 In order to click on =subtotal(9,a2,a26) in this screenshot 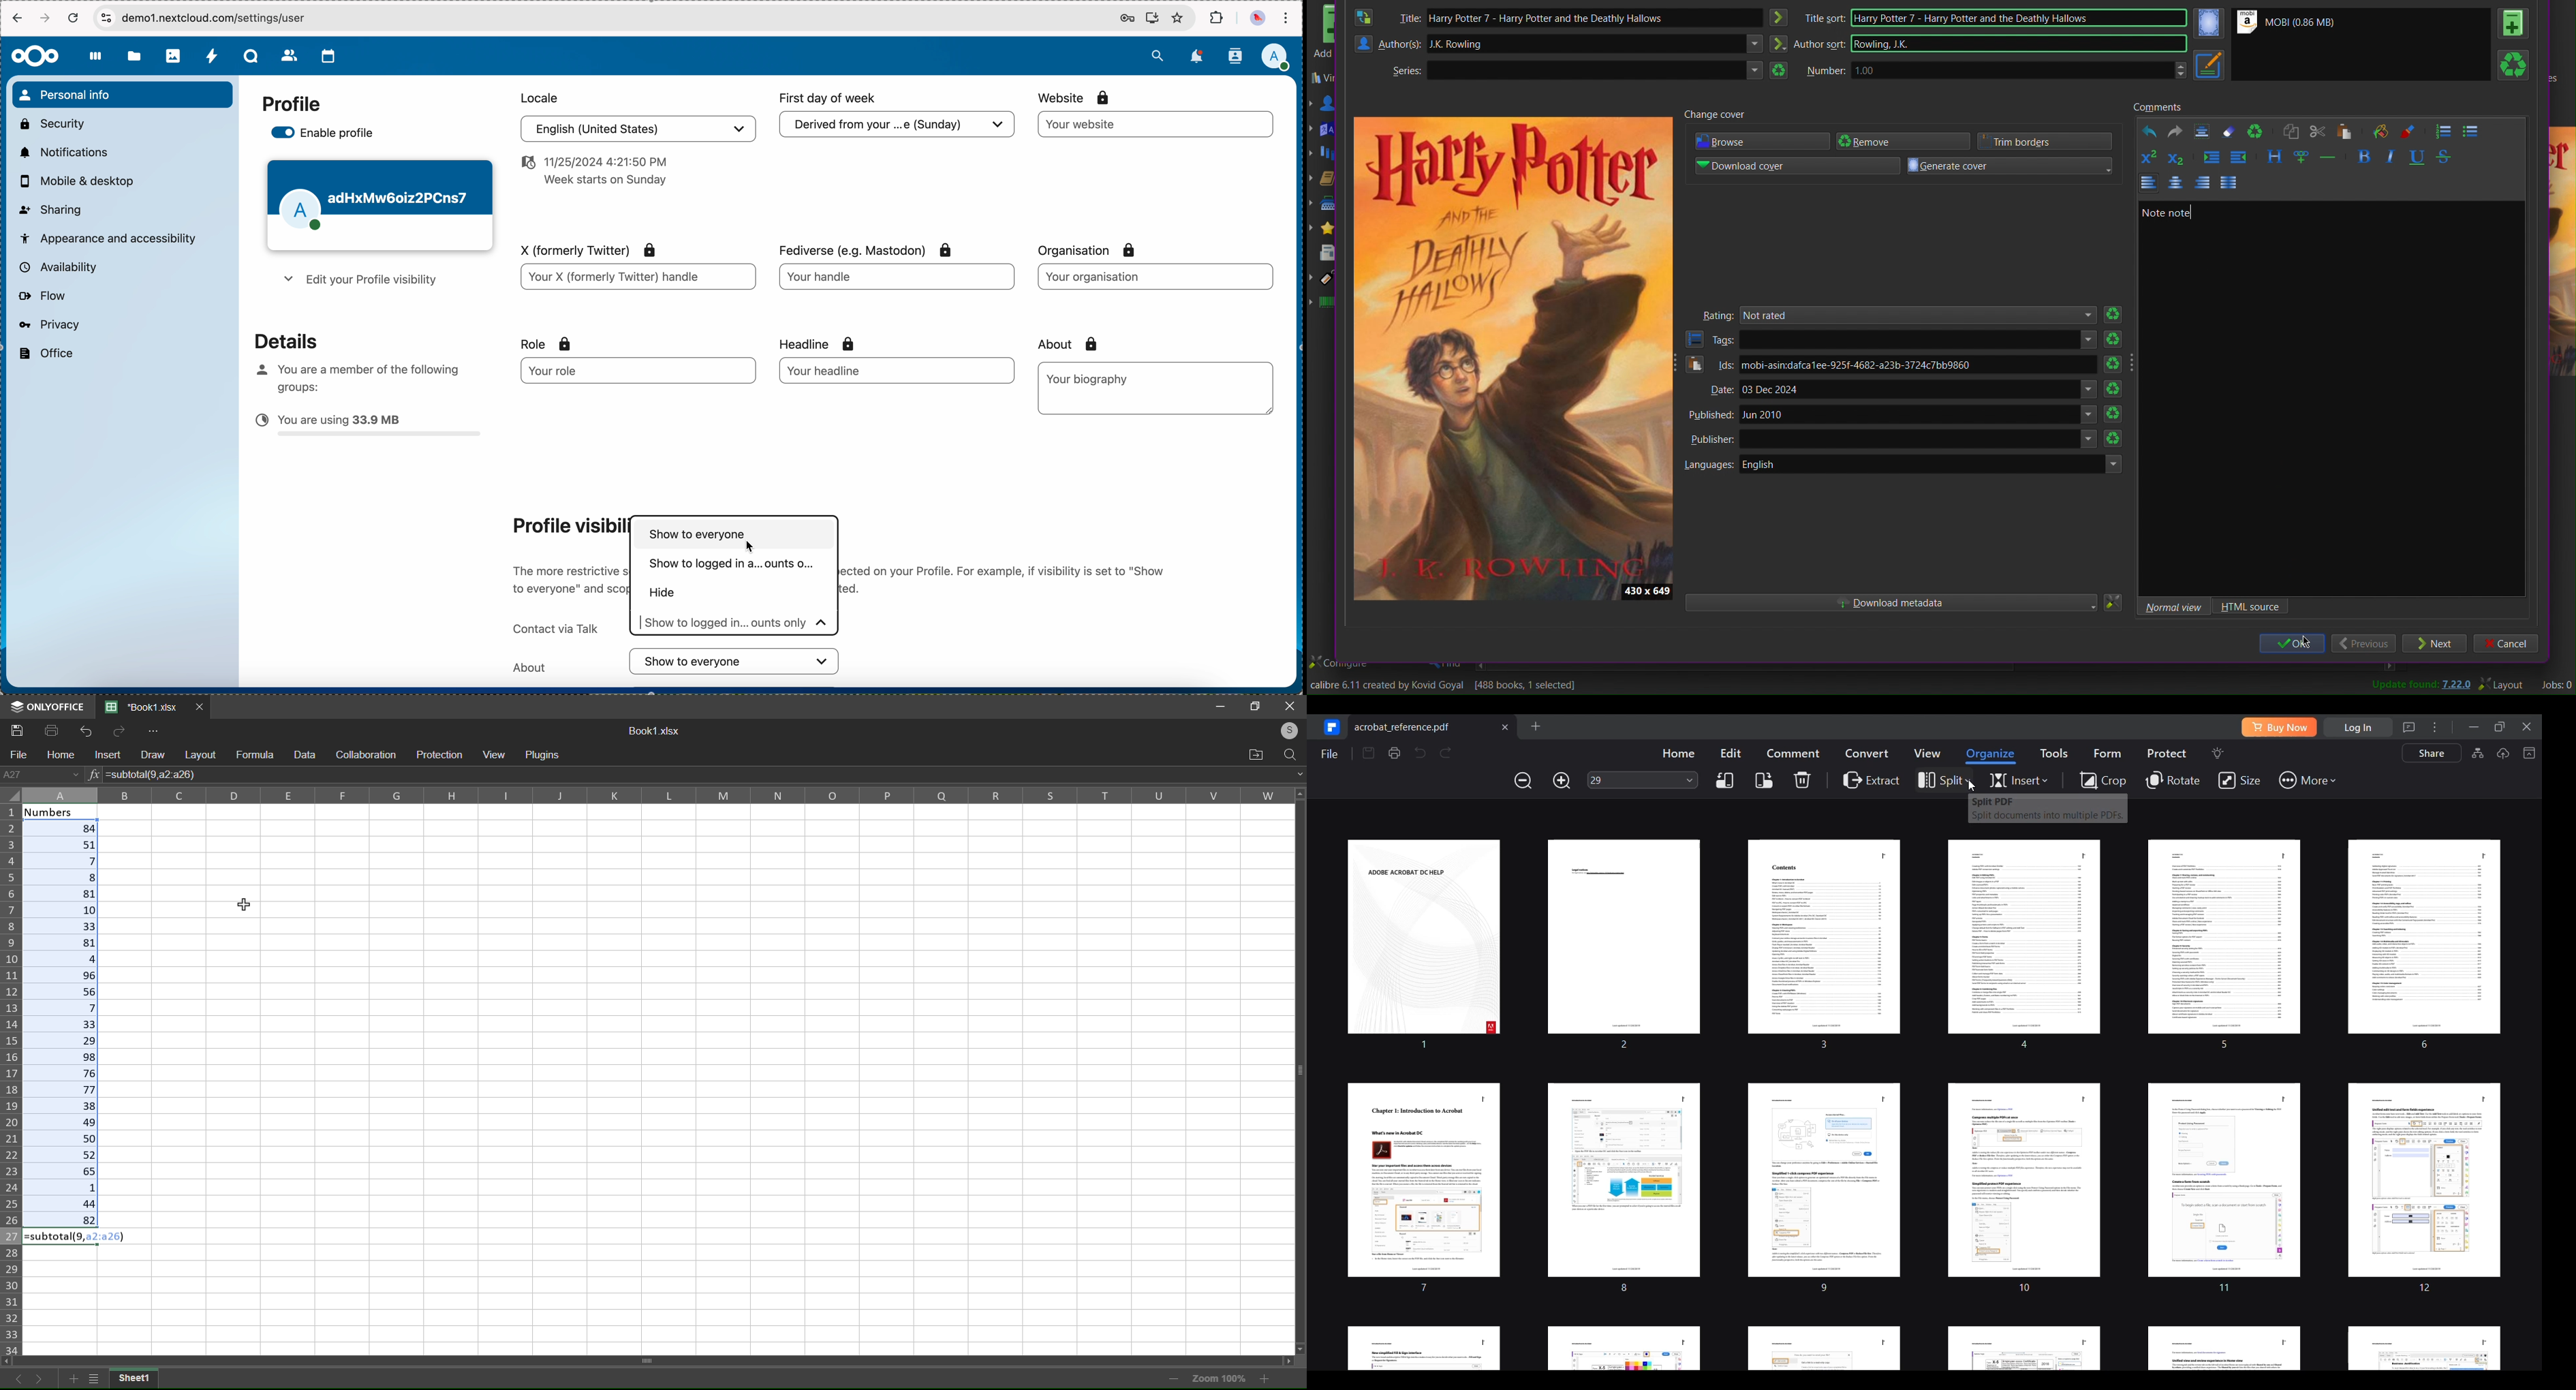, I will do `click(78, 1238)`.